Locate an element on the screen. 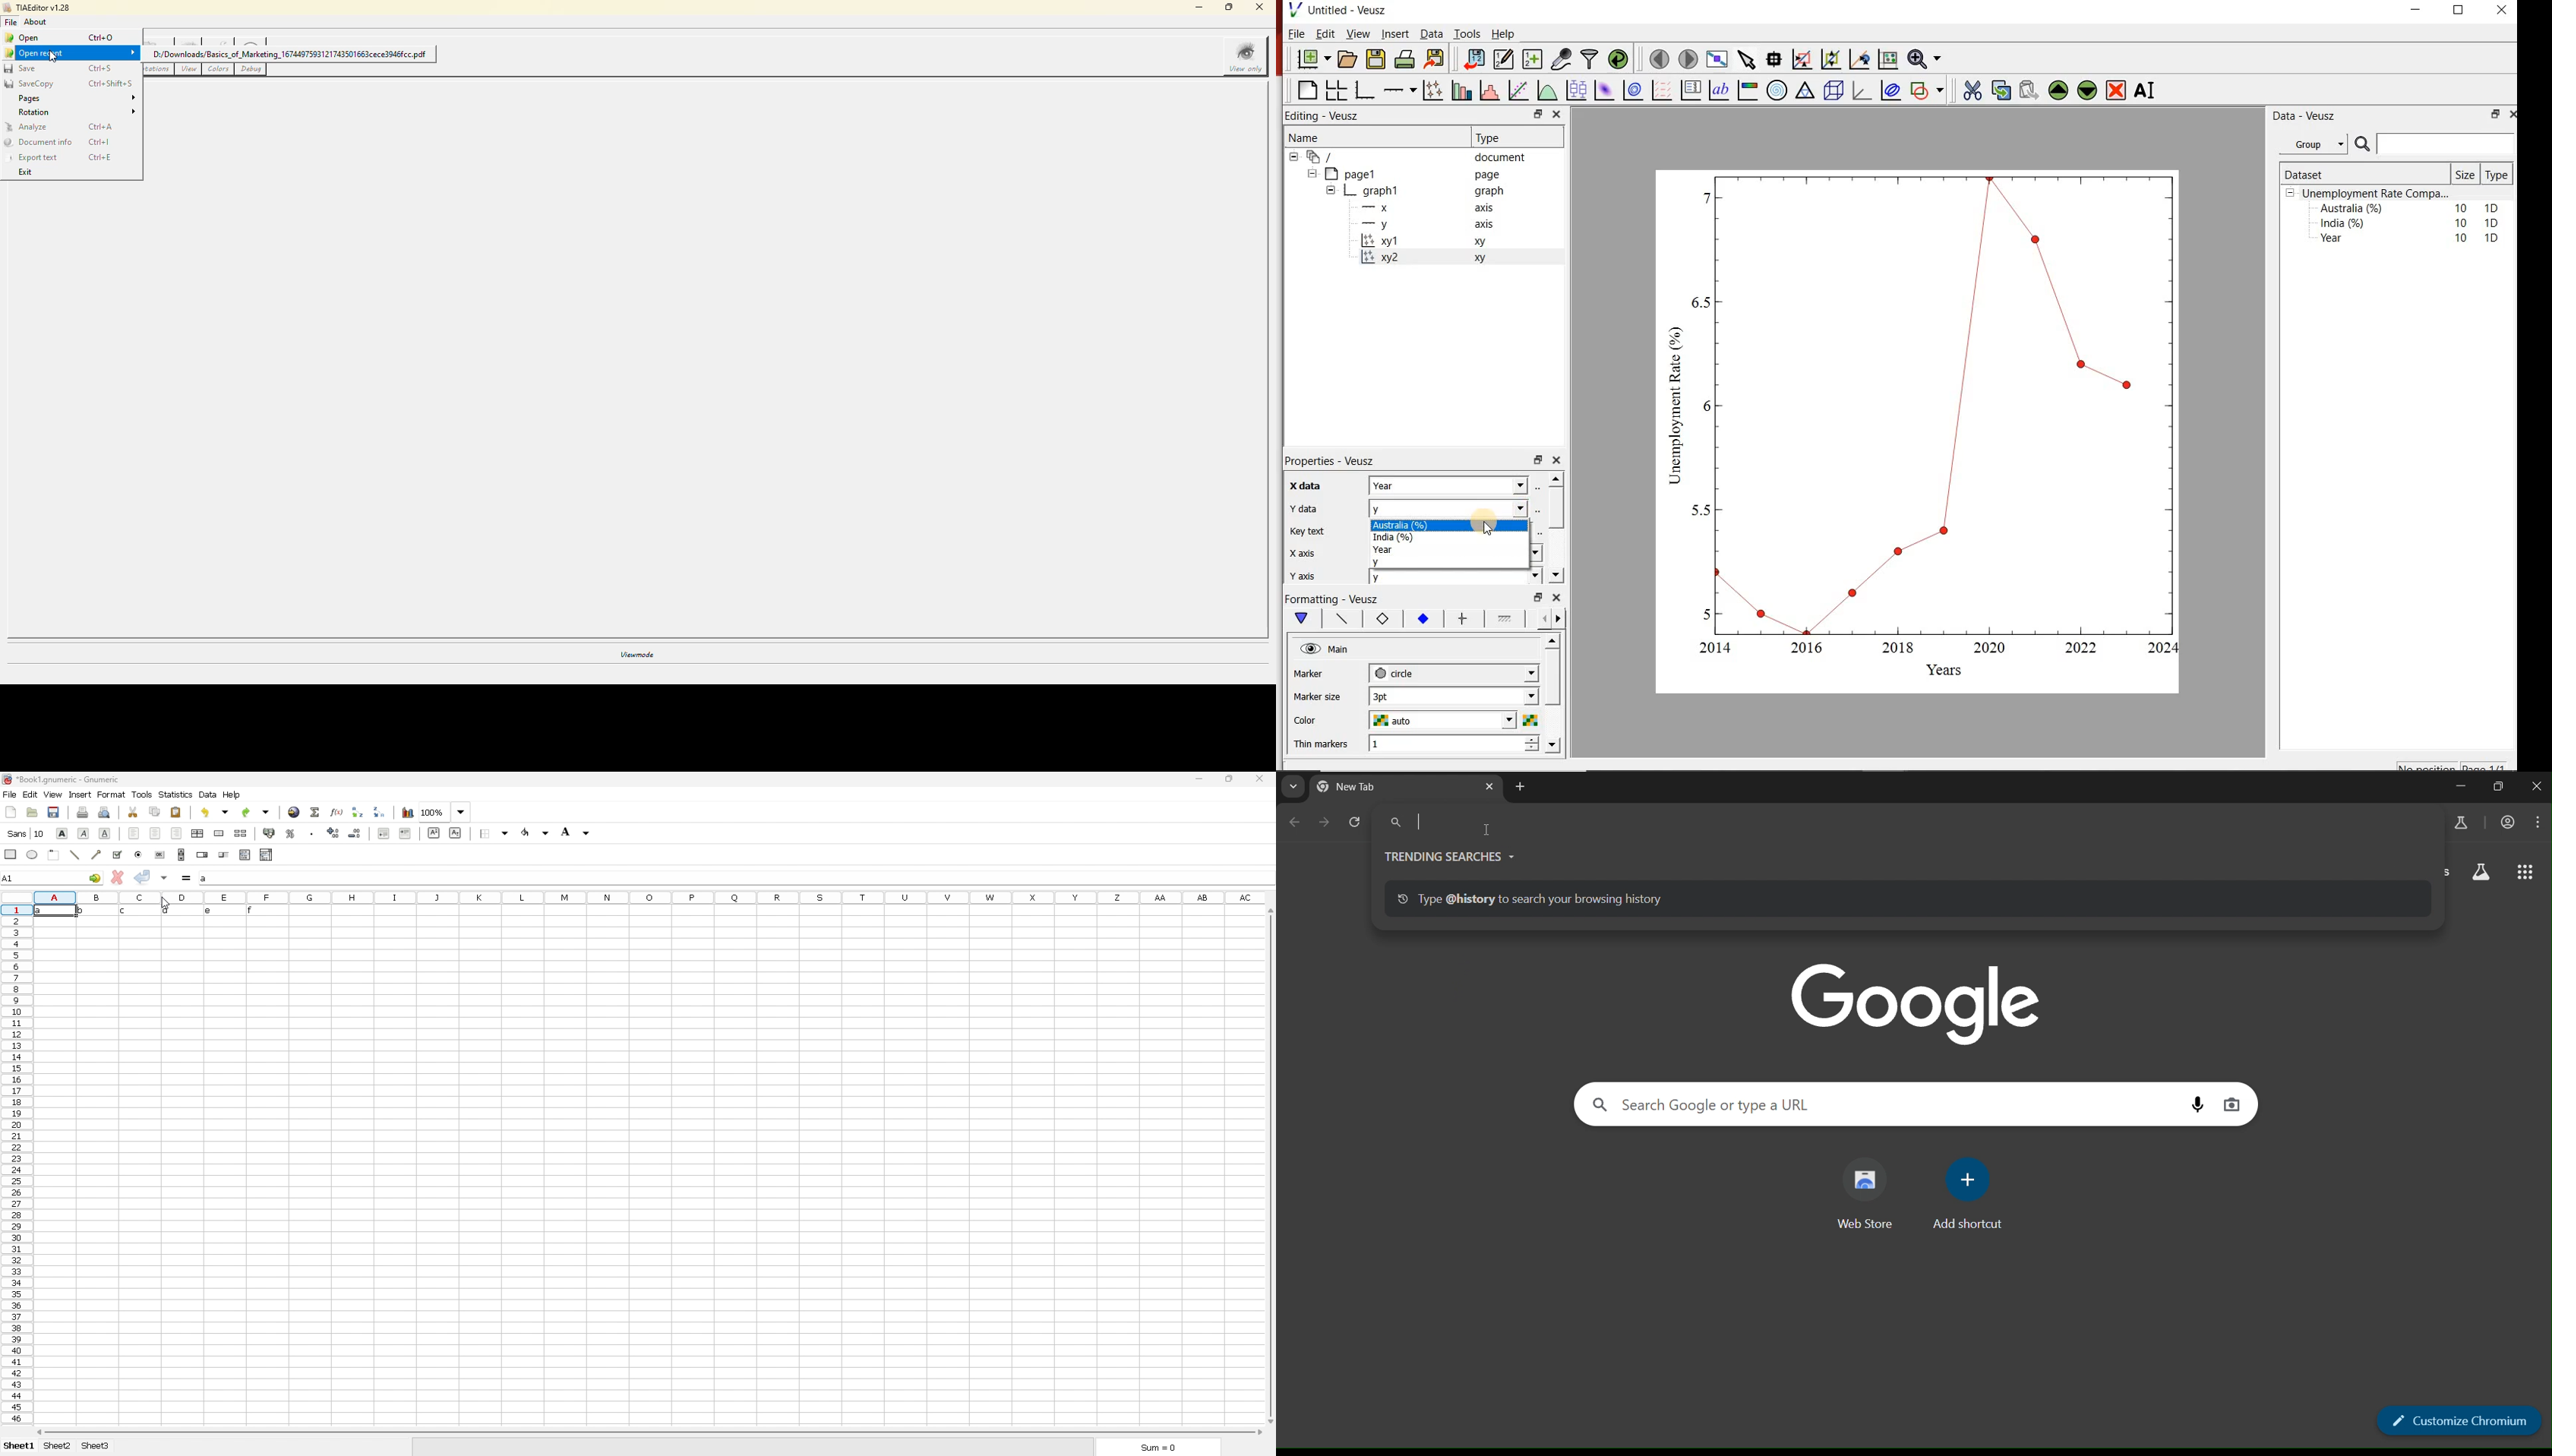  function is located at coordinates (337, 812).